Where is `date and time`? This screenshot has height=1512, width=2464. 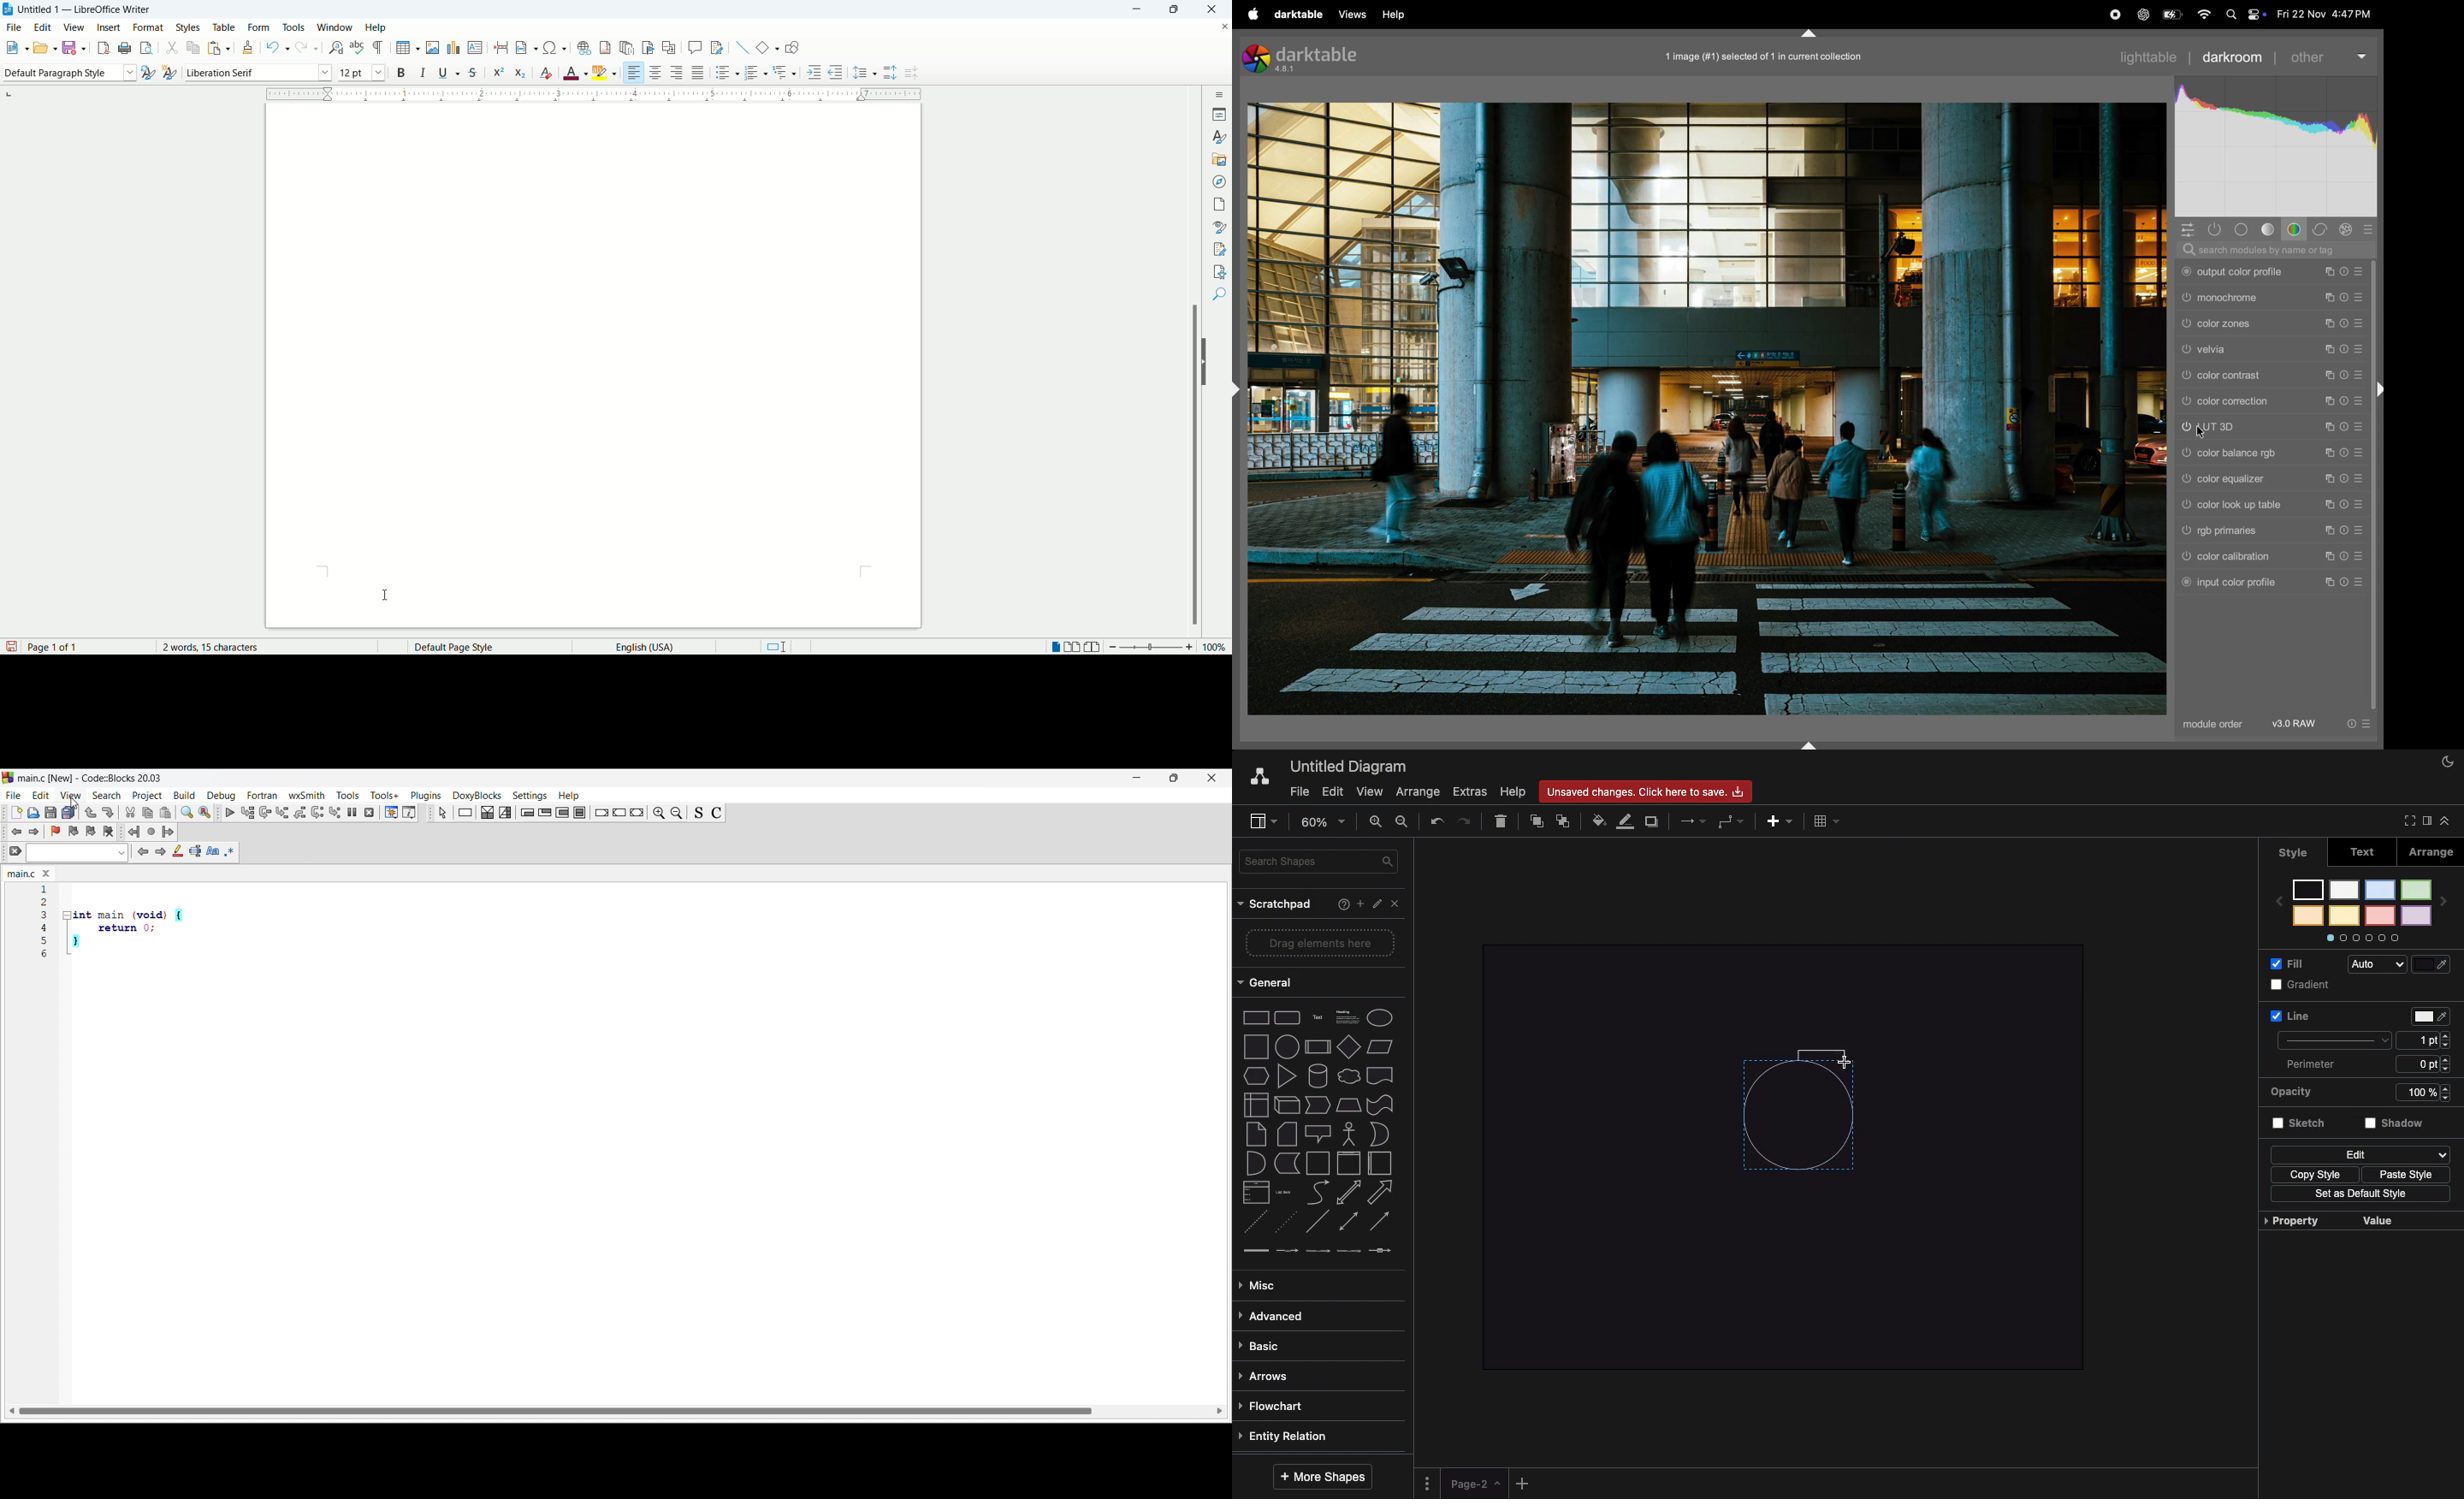 date and time is located at coordinates (2326, 14).